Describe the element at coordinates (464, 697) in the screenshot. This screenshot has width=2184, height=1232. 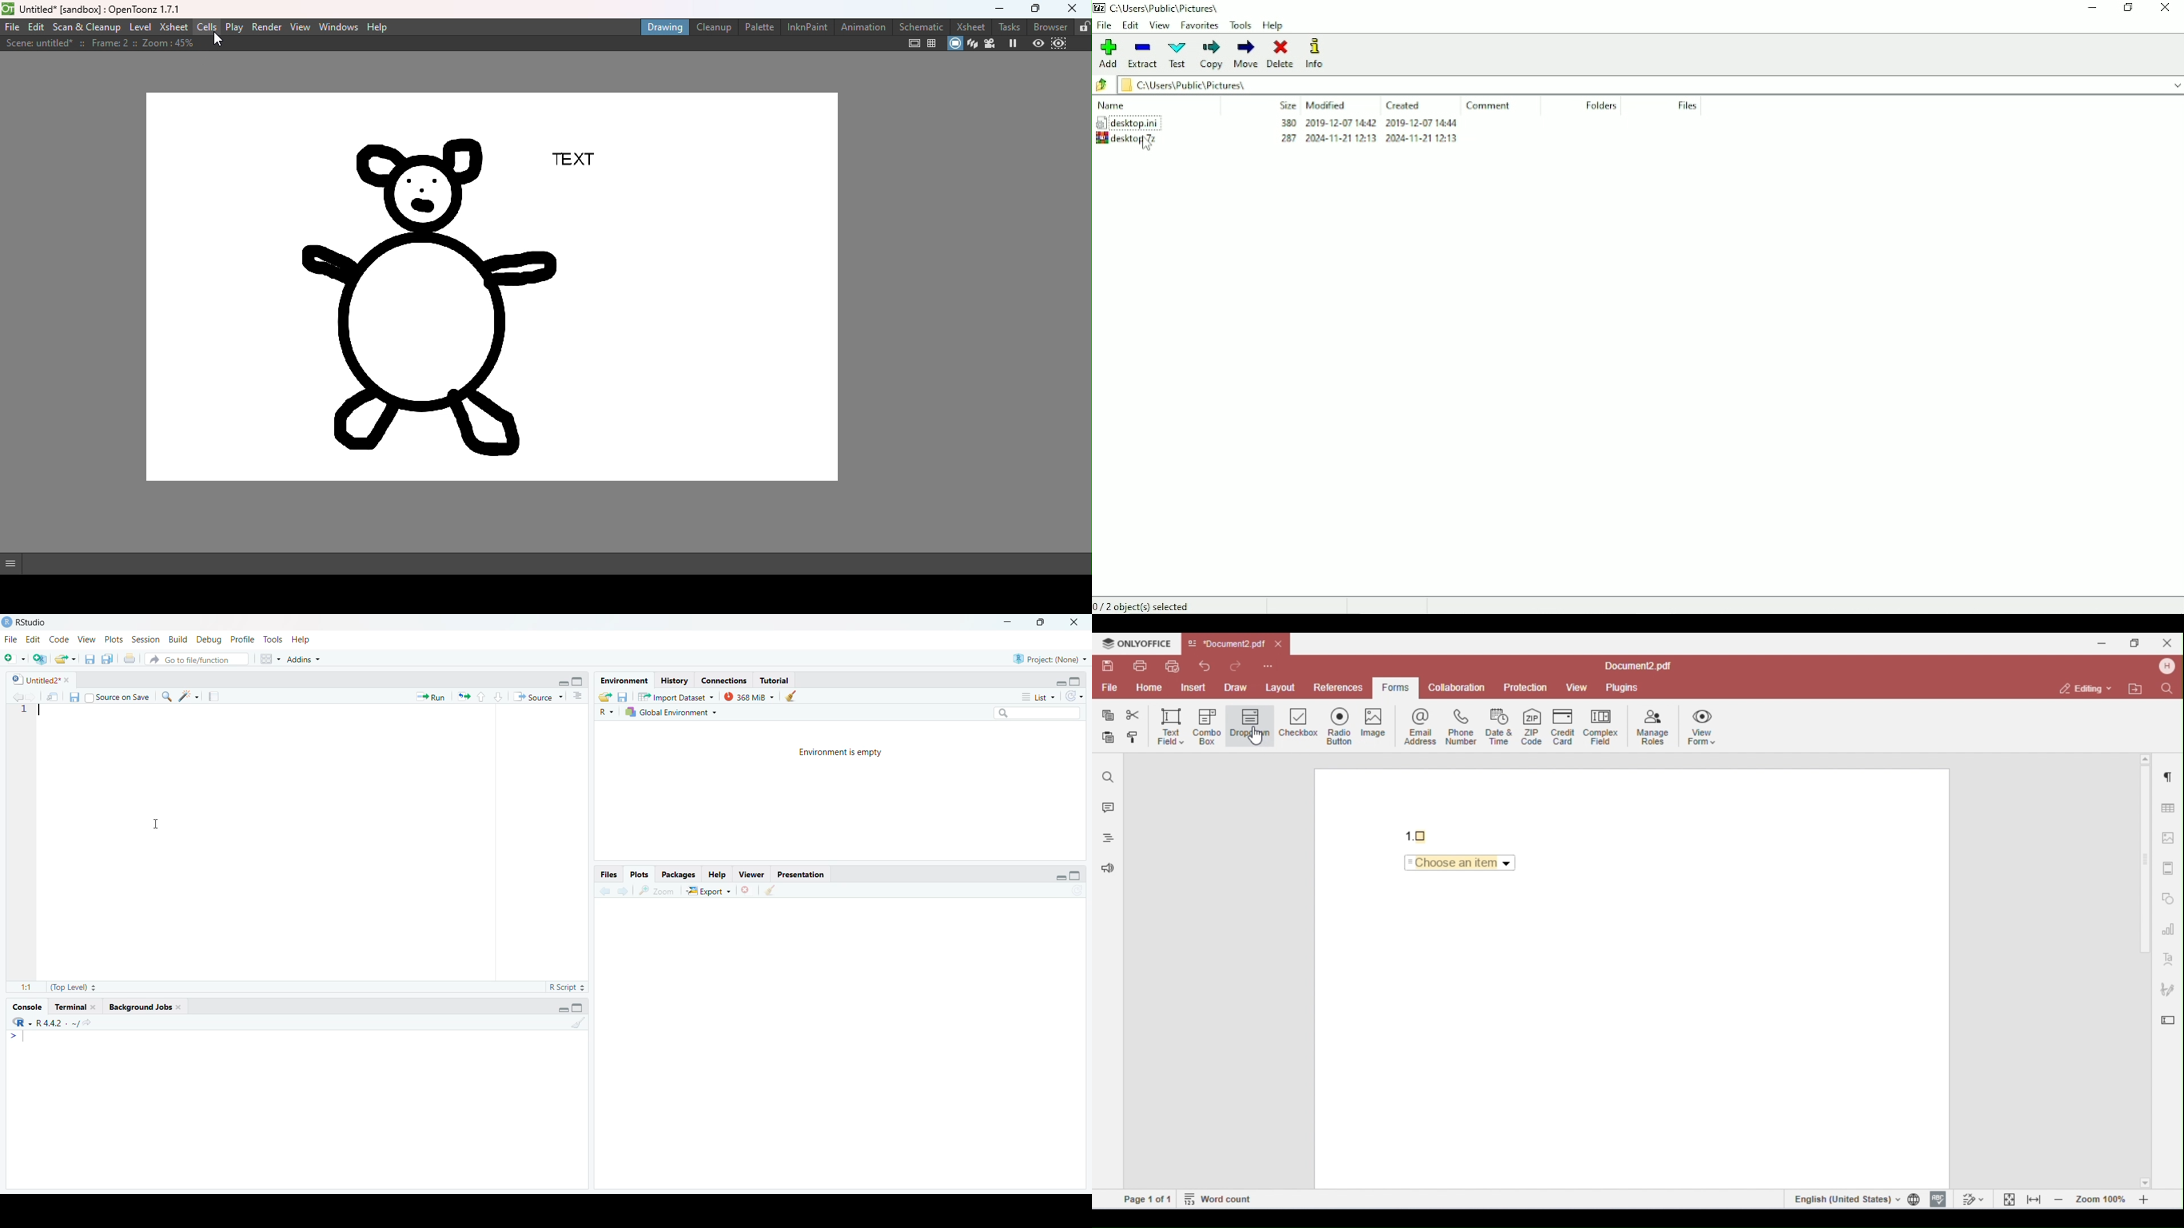
I see `export` at that location.